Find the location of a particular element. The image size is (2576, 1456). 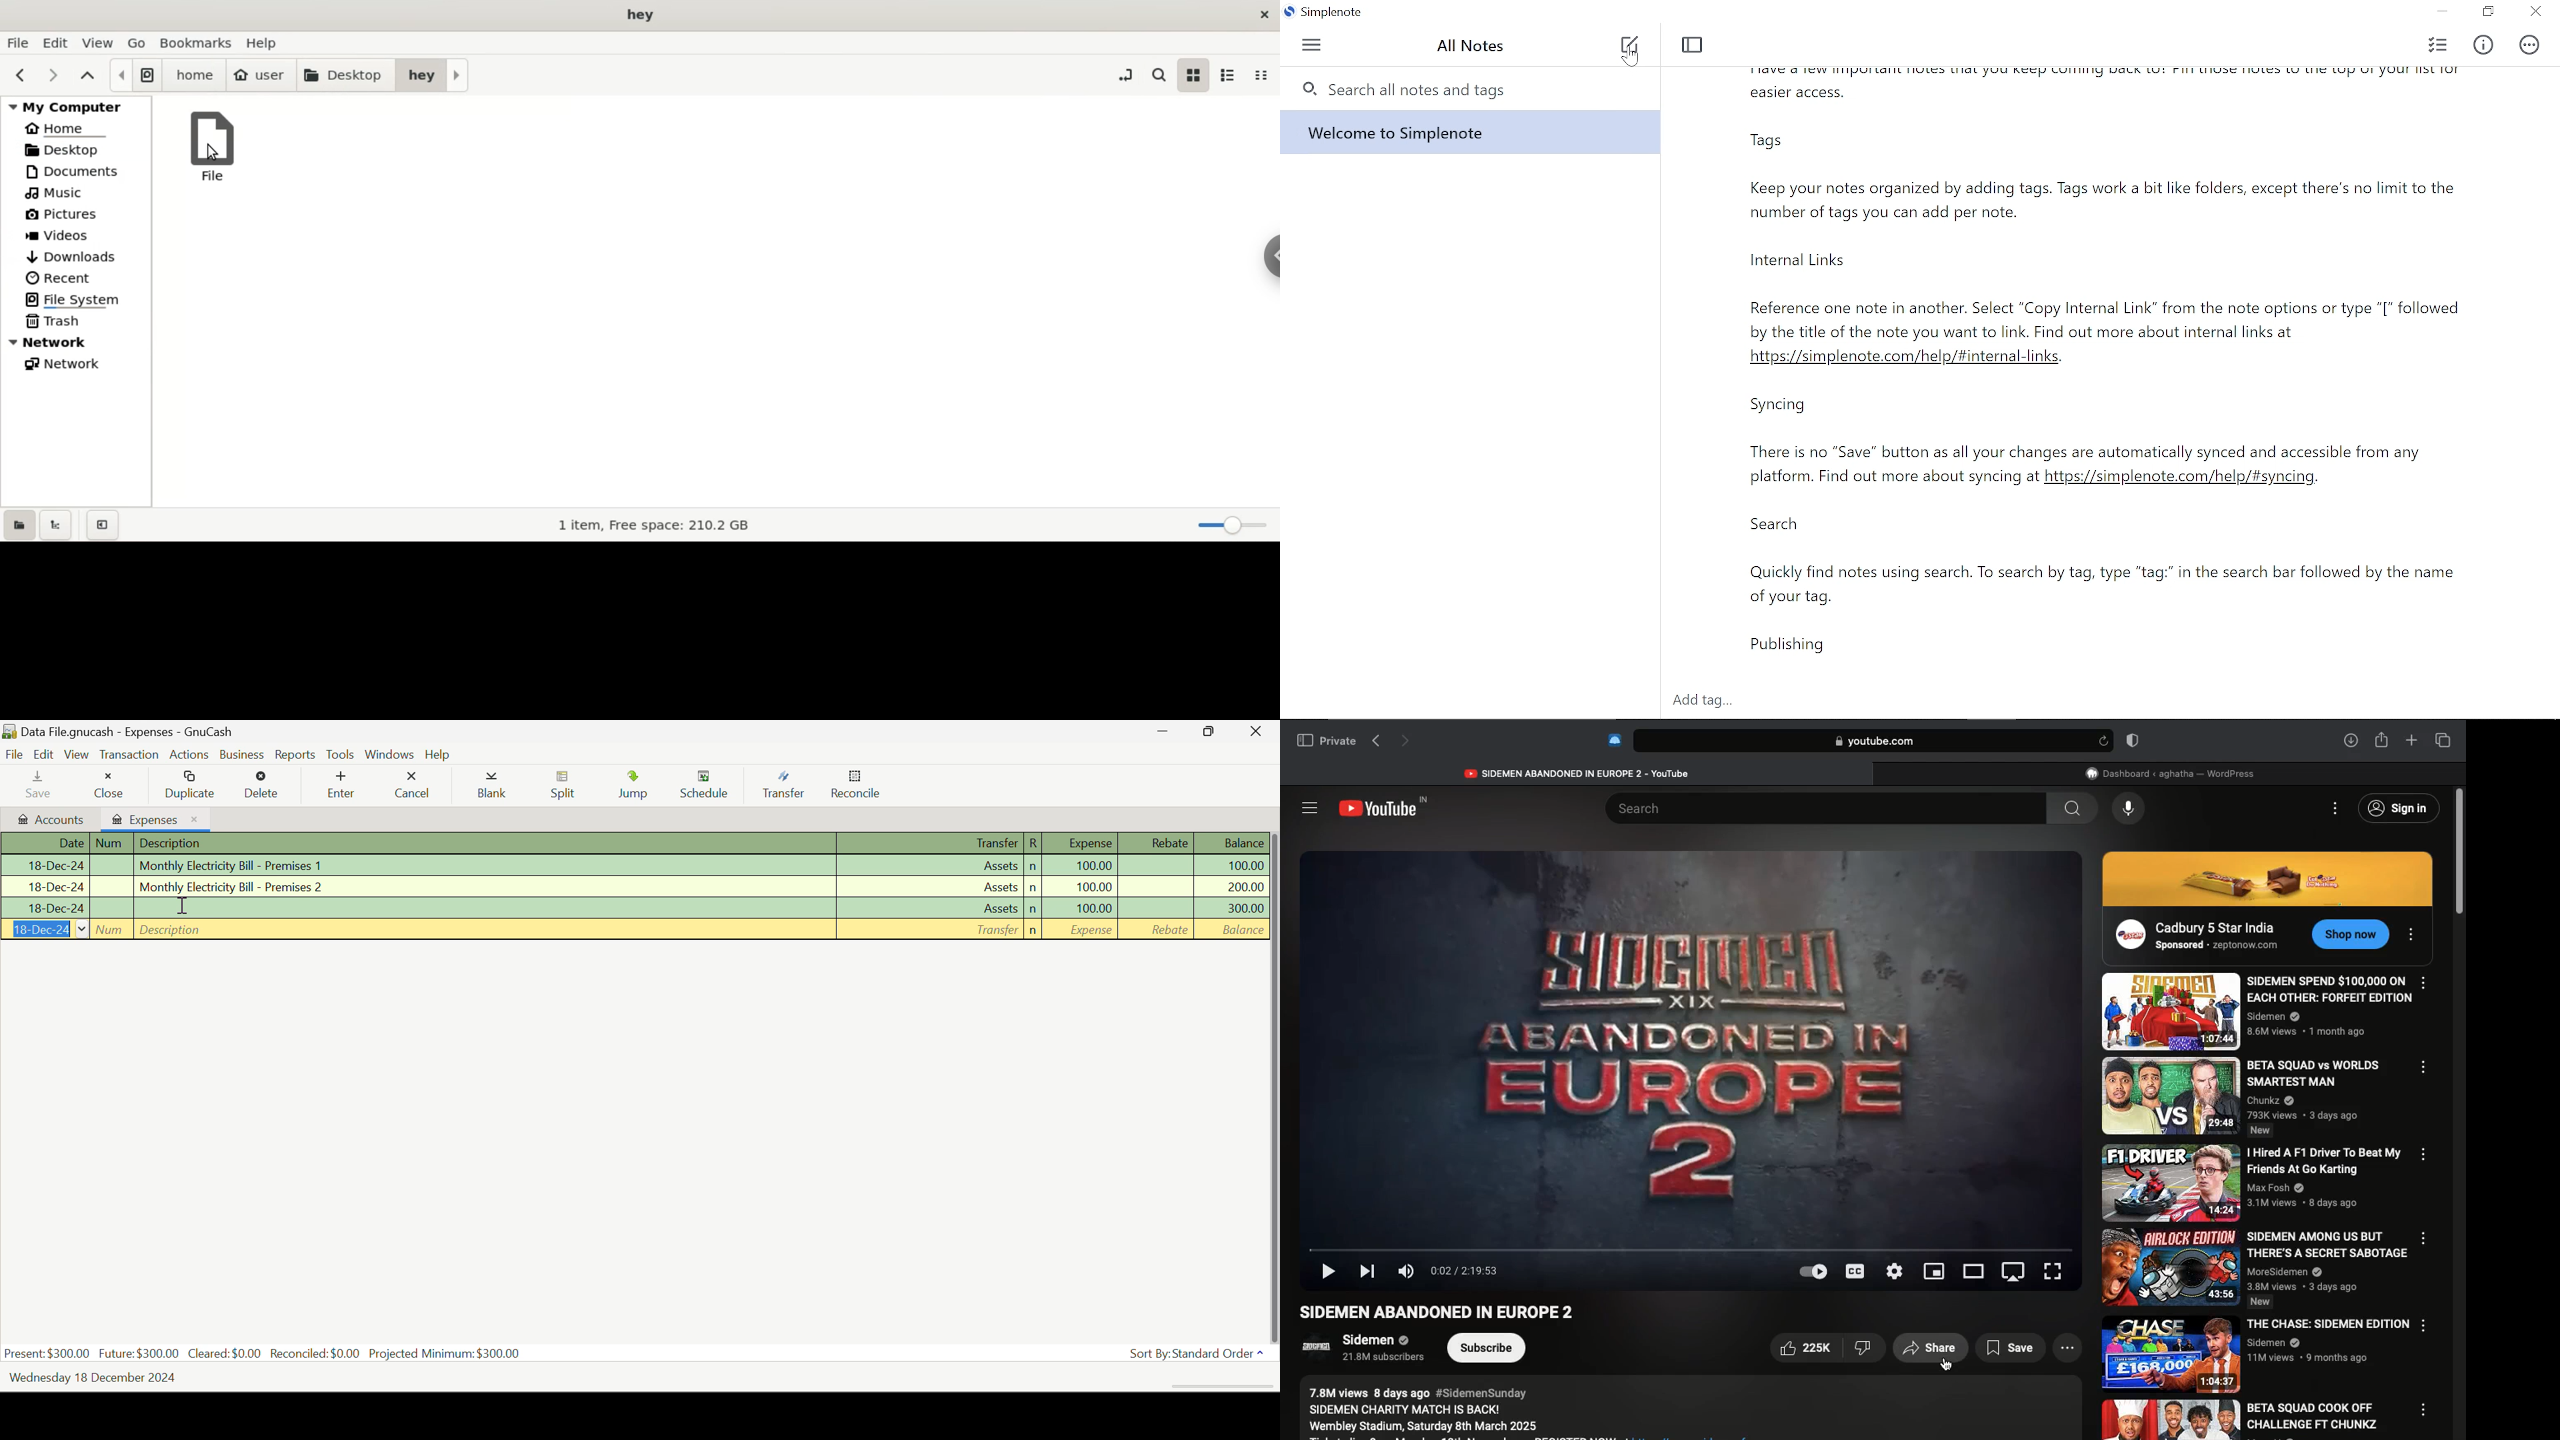

Youtube is located at coordinates (1579, 771).